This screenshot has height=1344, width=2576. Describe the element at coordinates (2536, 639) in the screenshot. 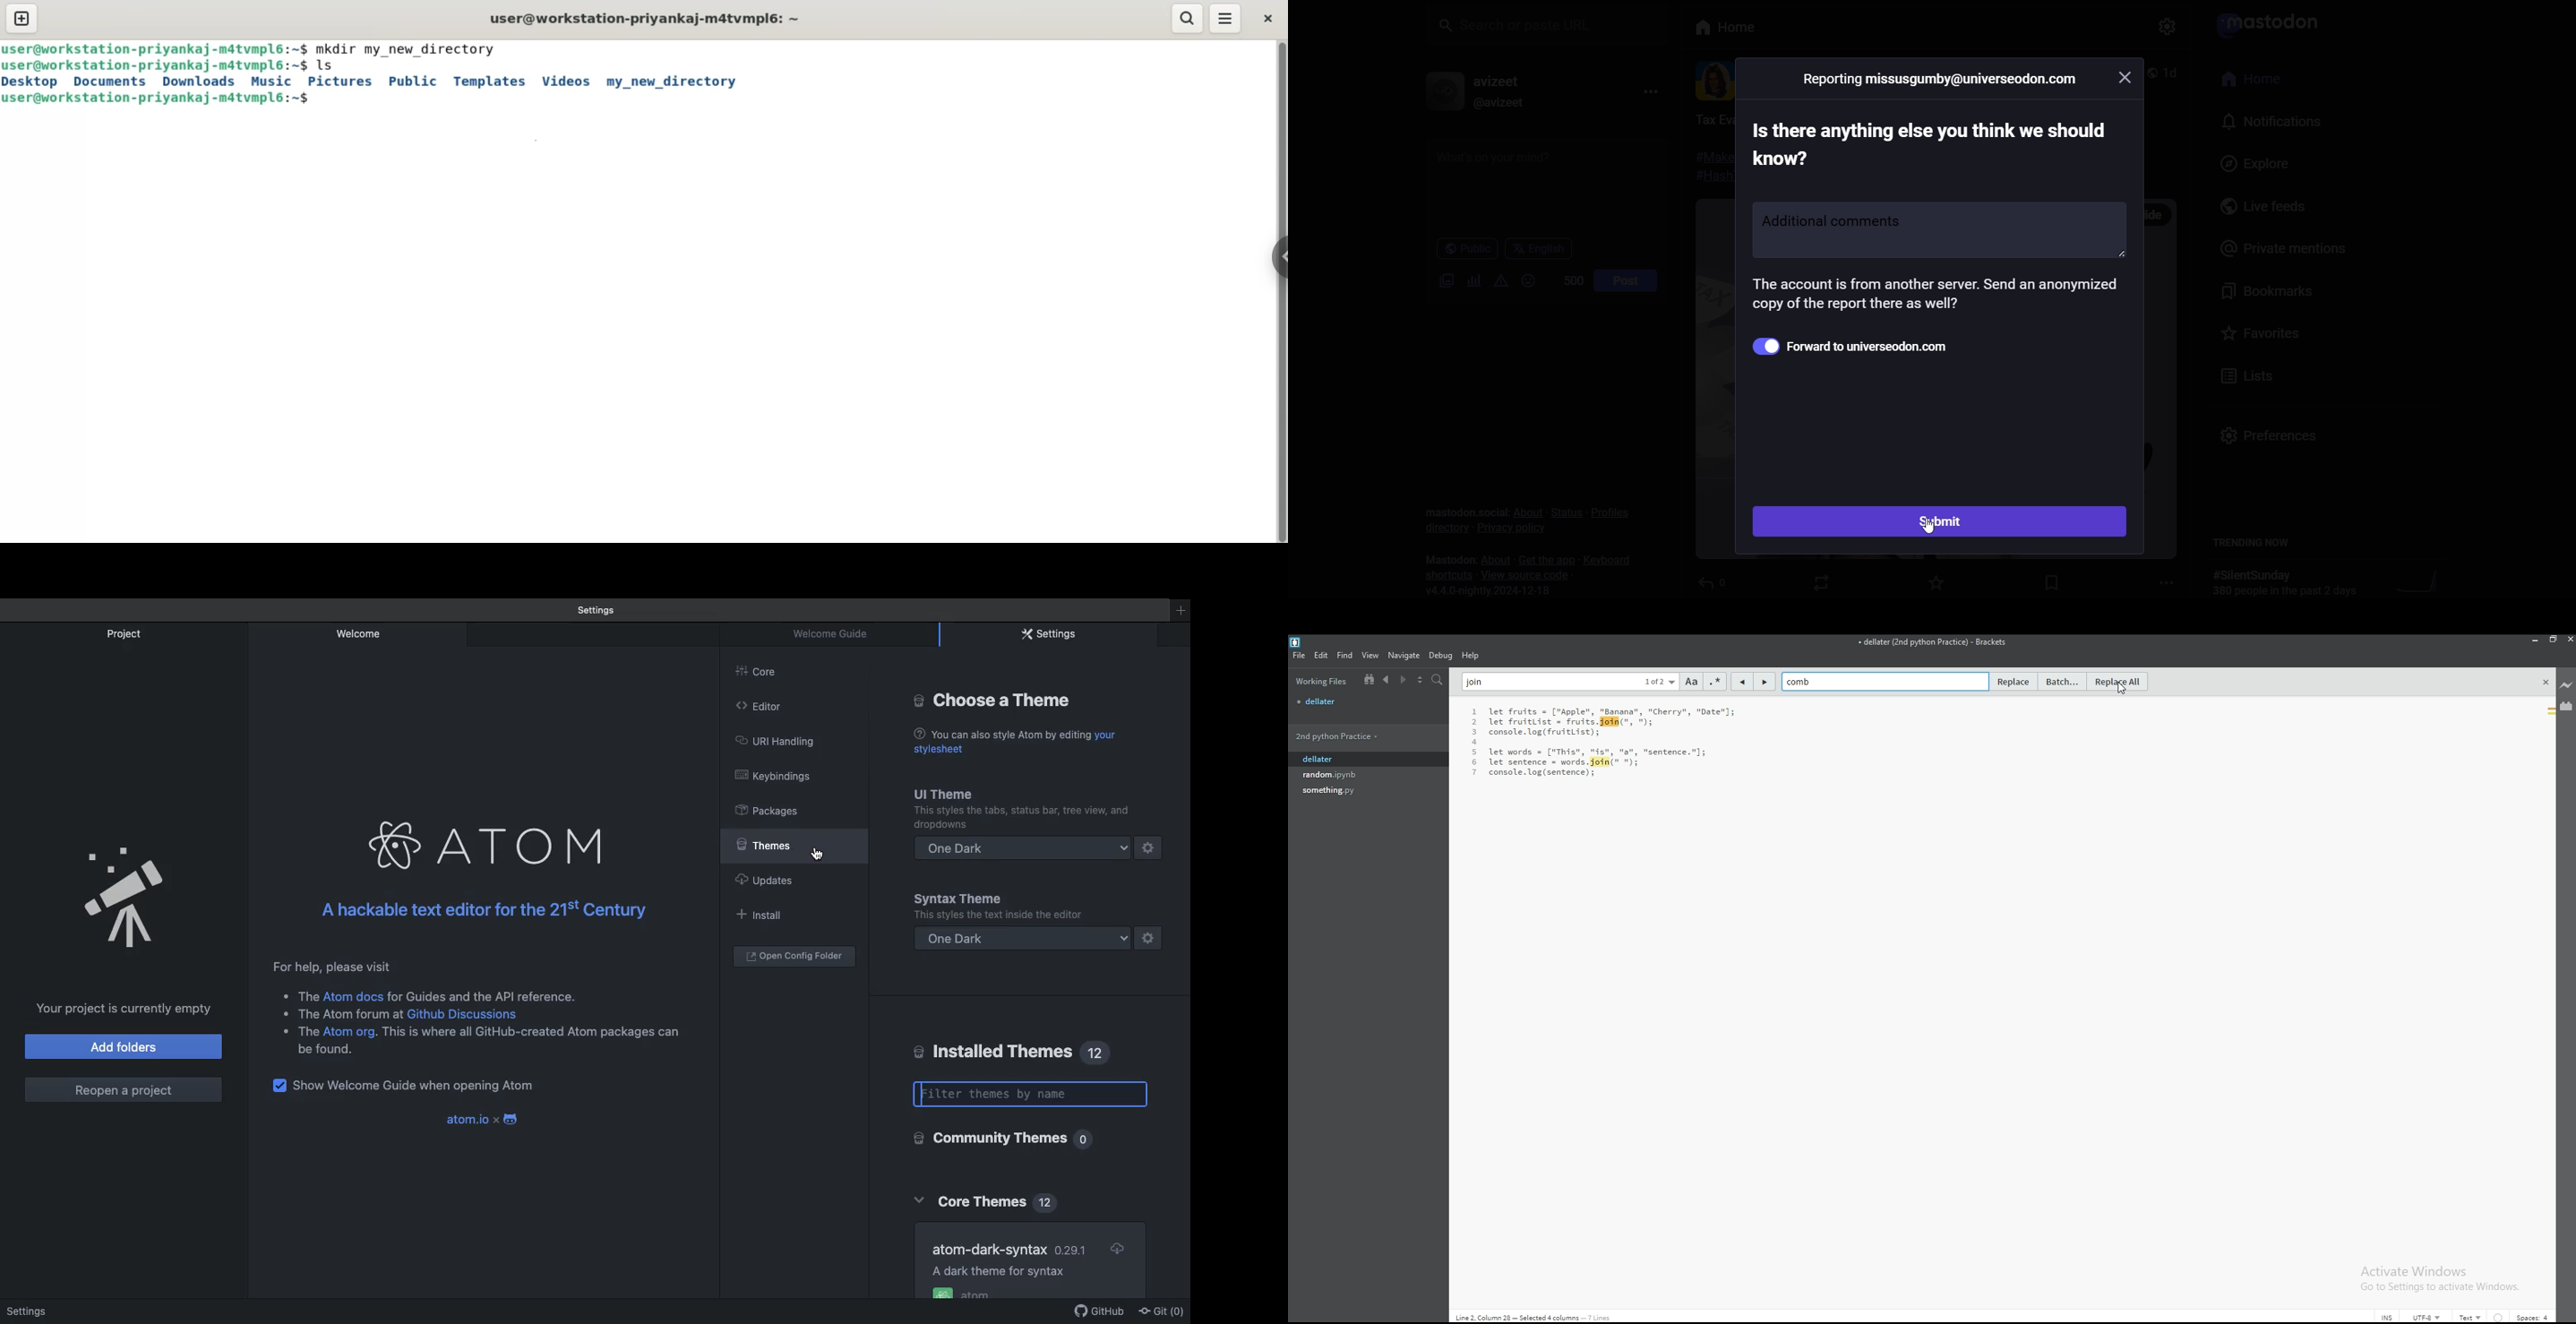

I see `minimize` at that location.